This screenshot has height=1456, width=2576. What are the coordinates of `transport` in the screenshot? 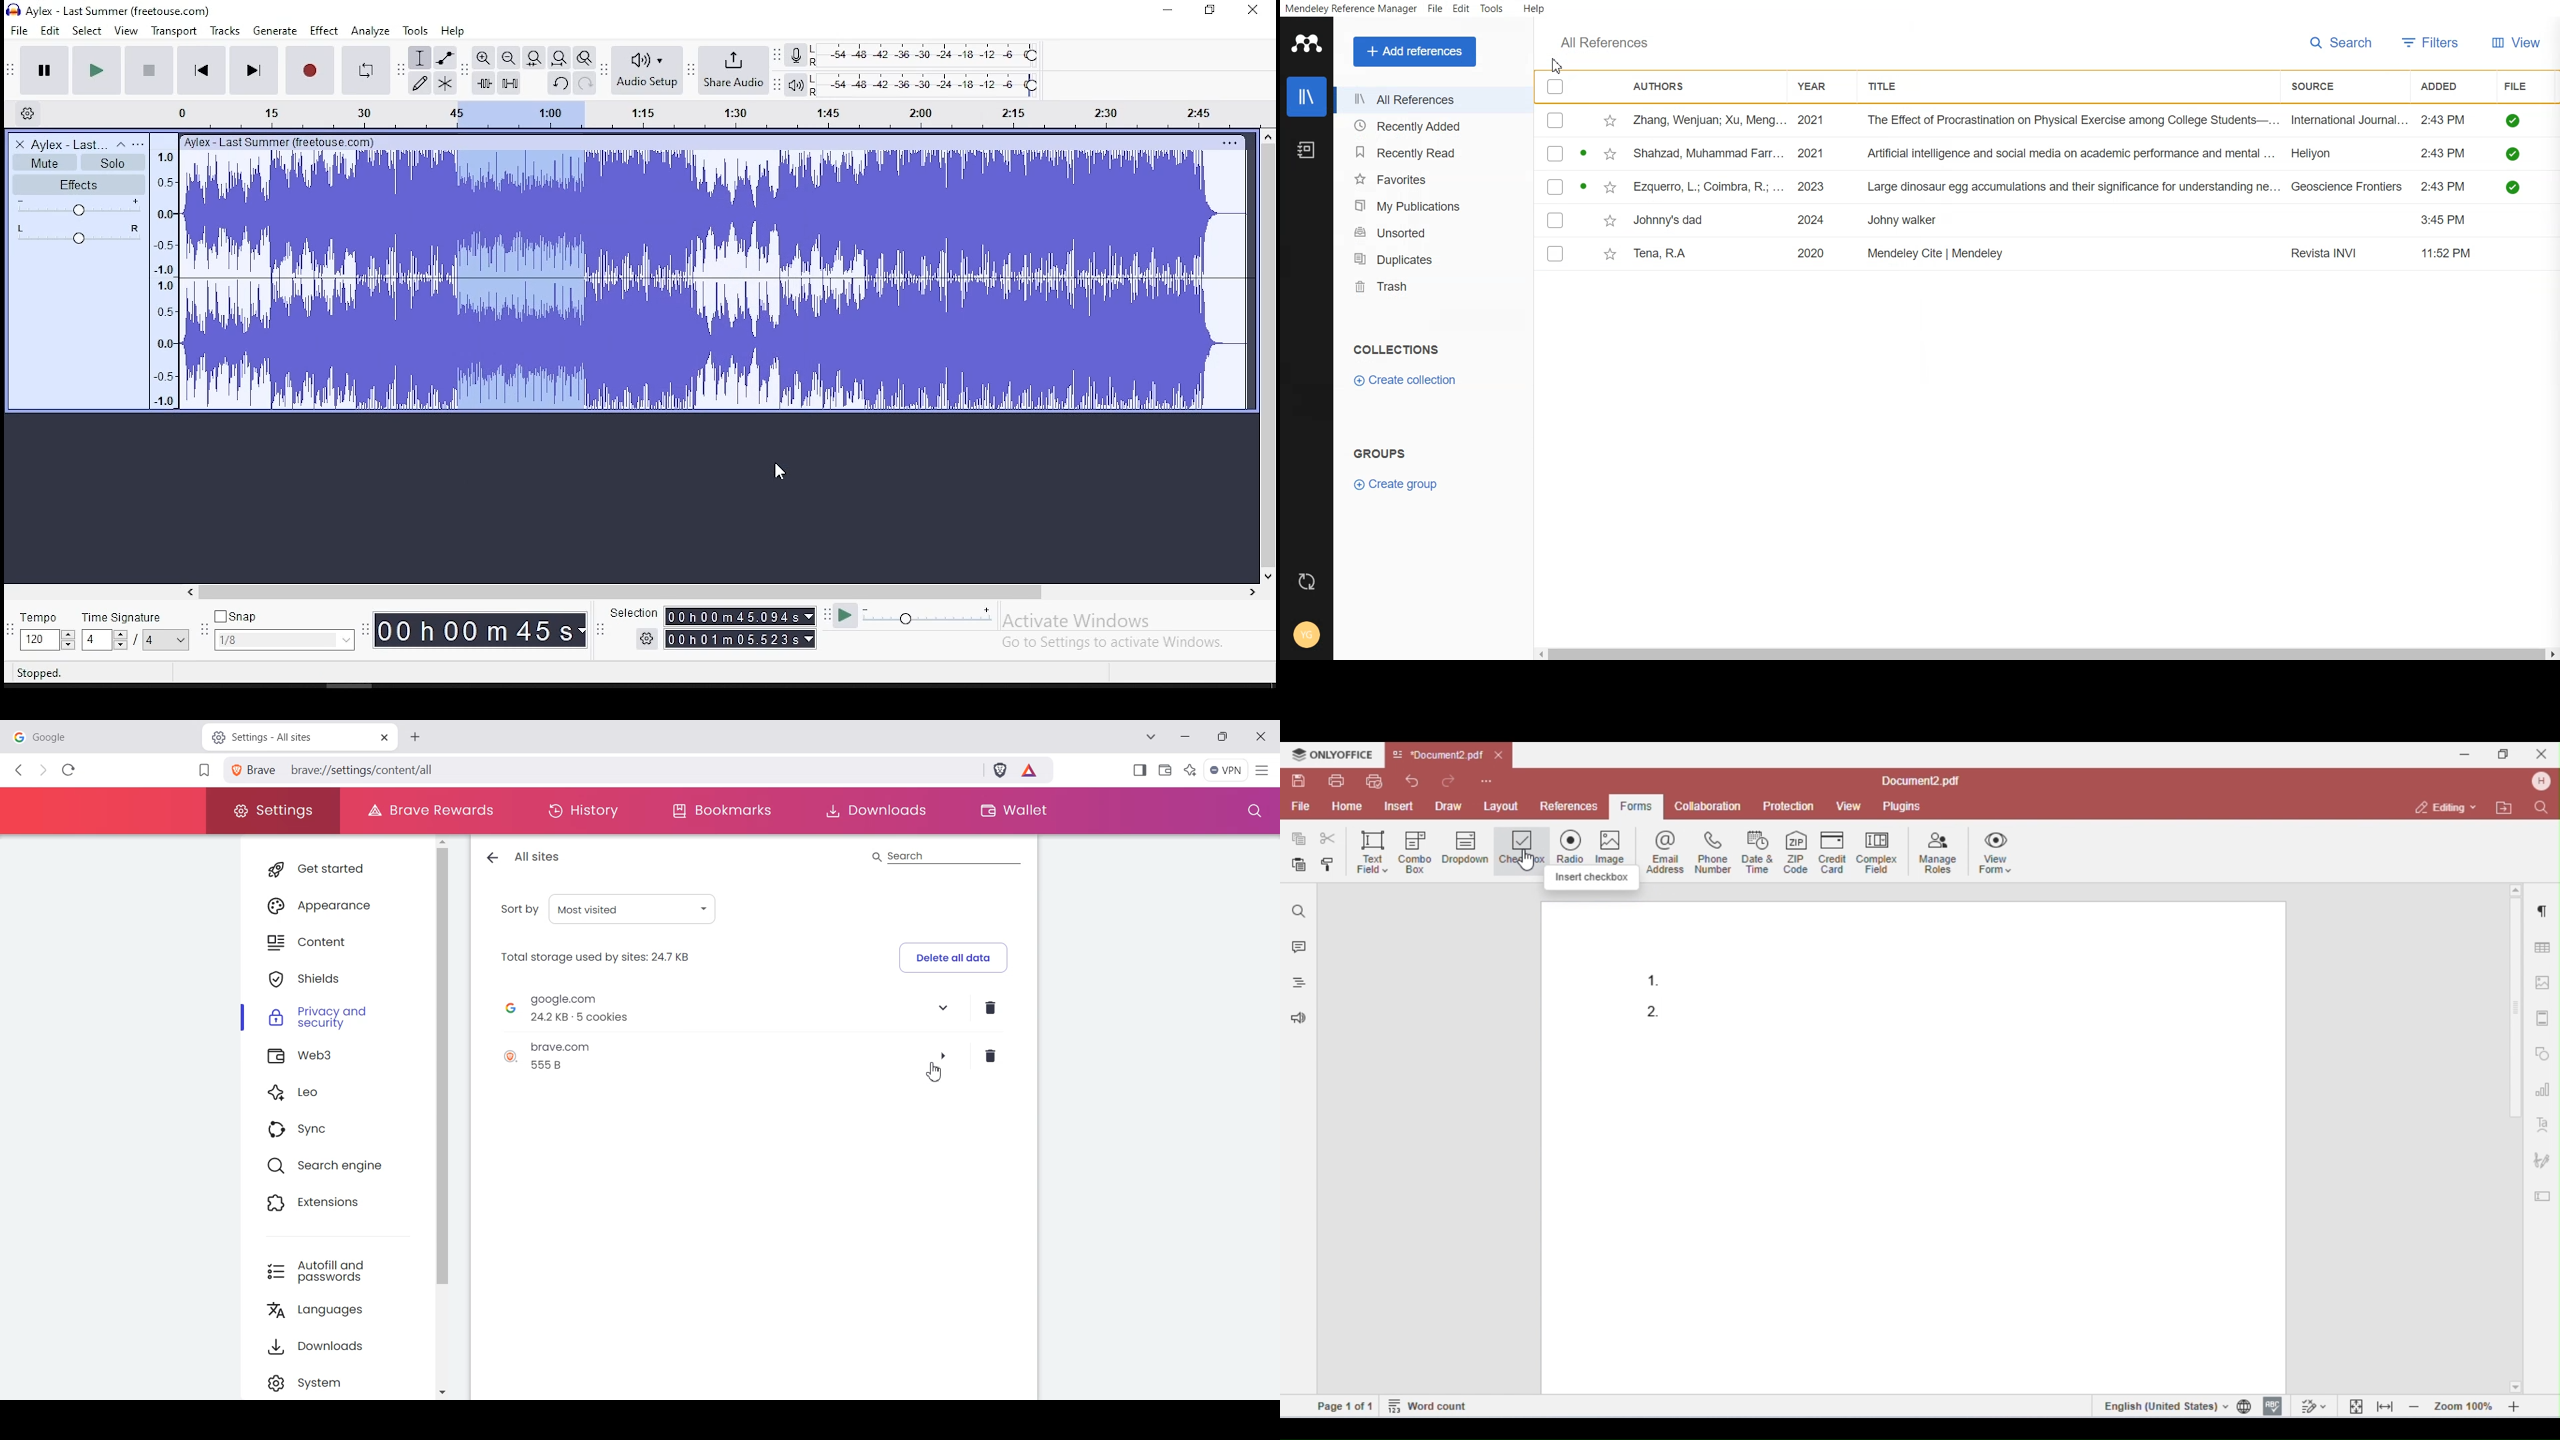 It's located at (173, 30).